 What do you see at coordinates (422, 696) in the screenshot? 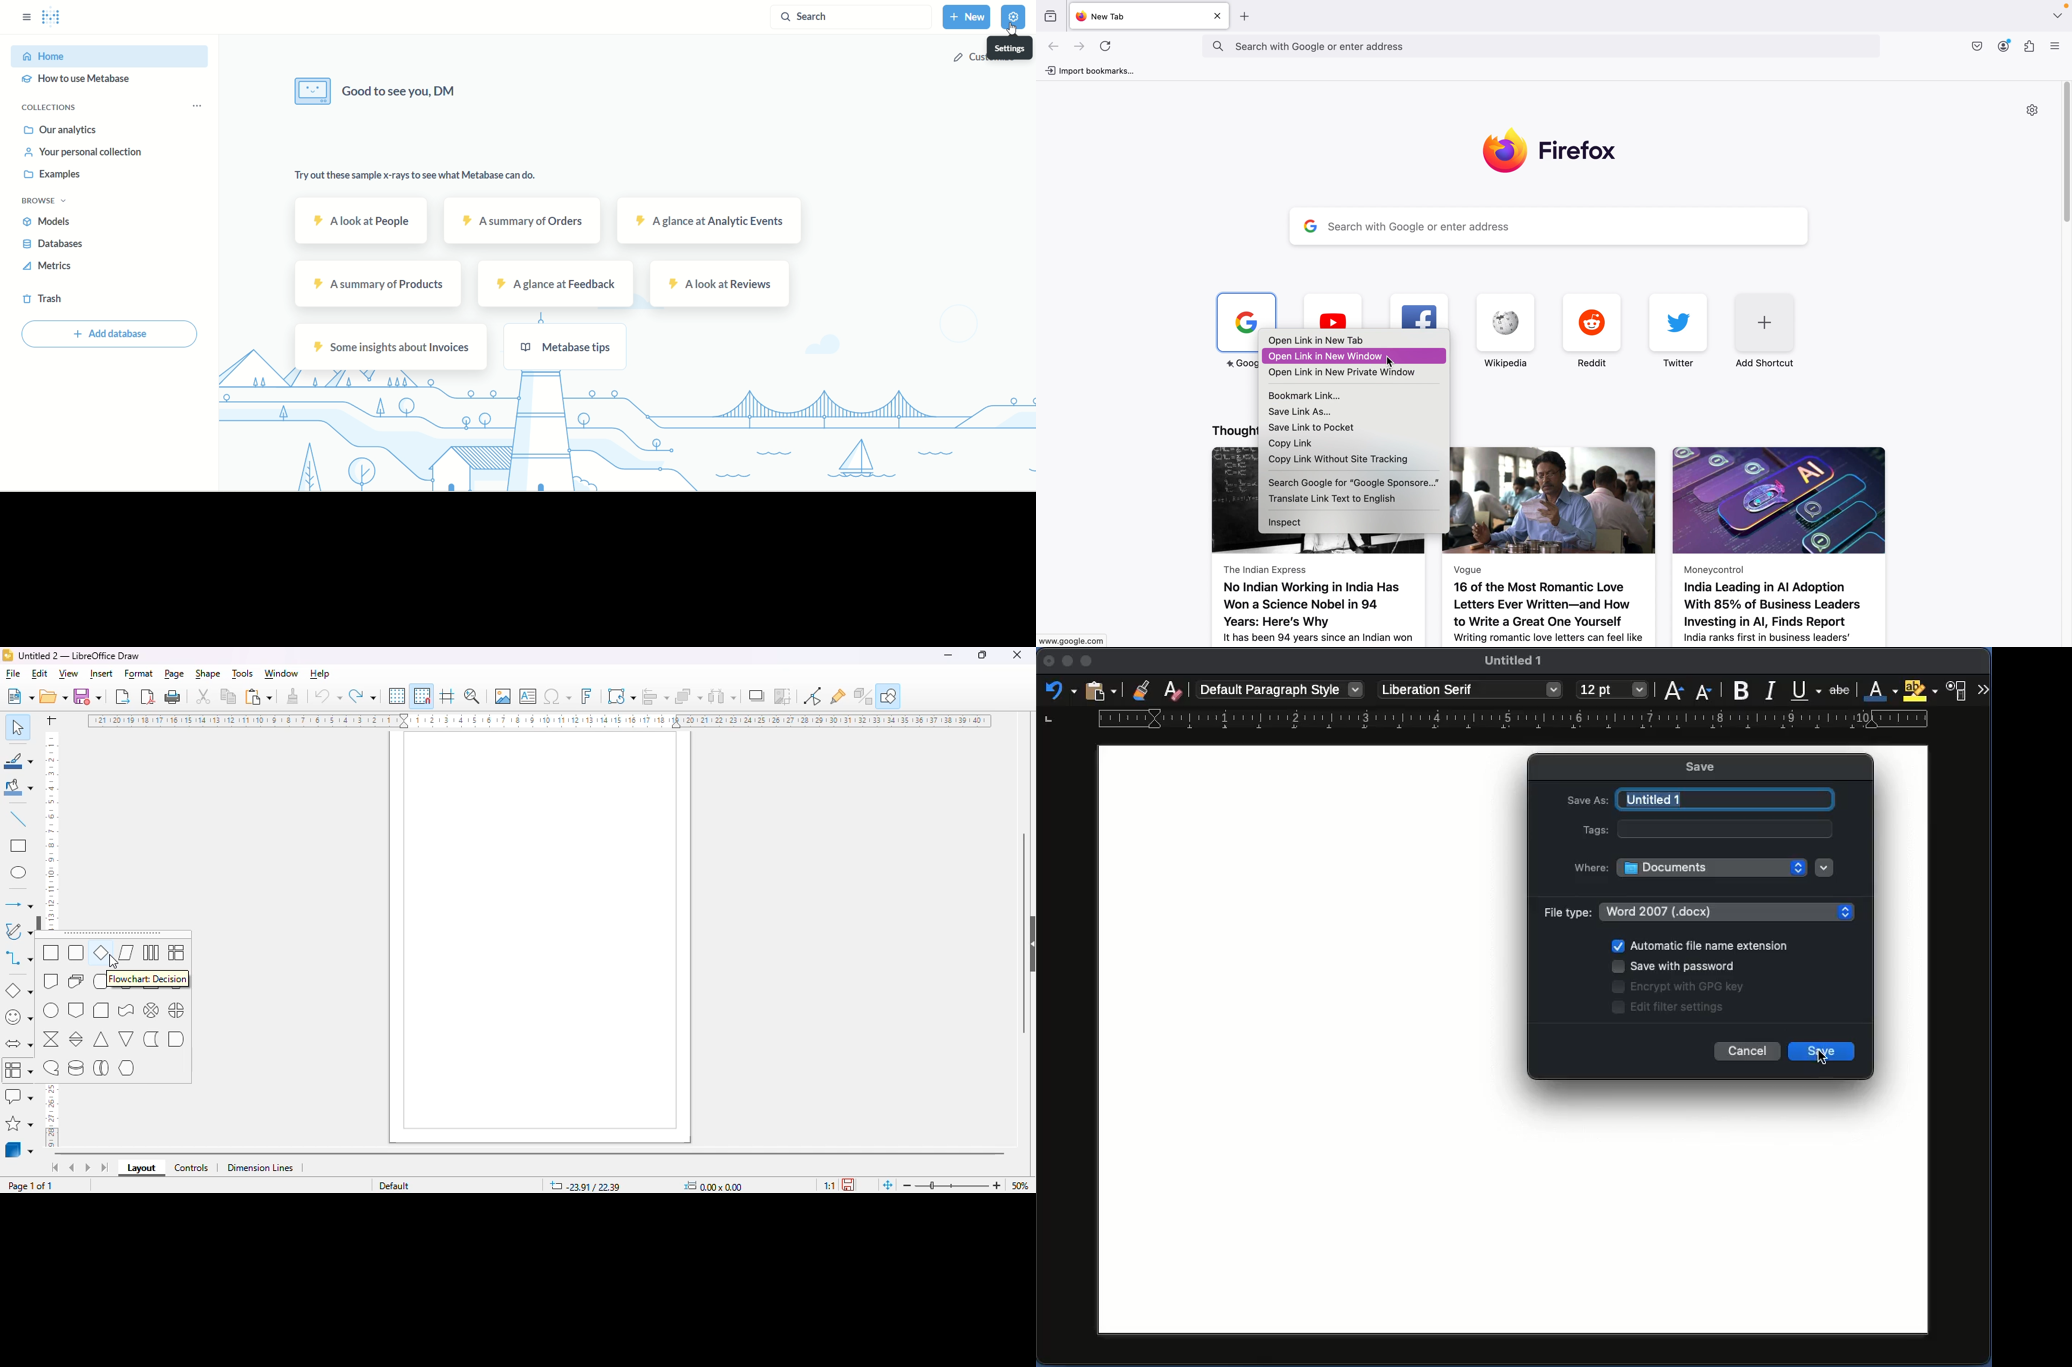
I see `snap to grid` at bounding box center [422, 696].